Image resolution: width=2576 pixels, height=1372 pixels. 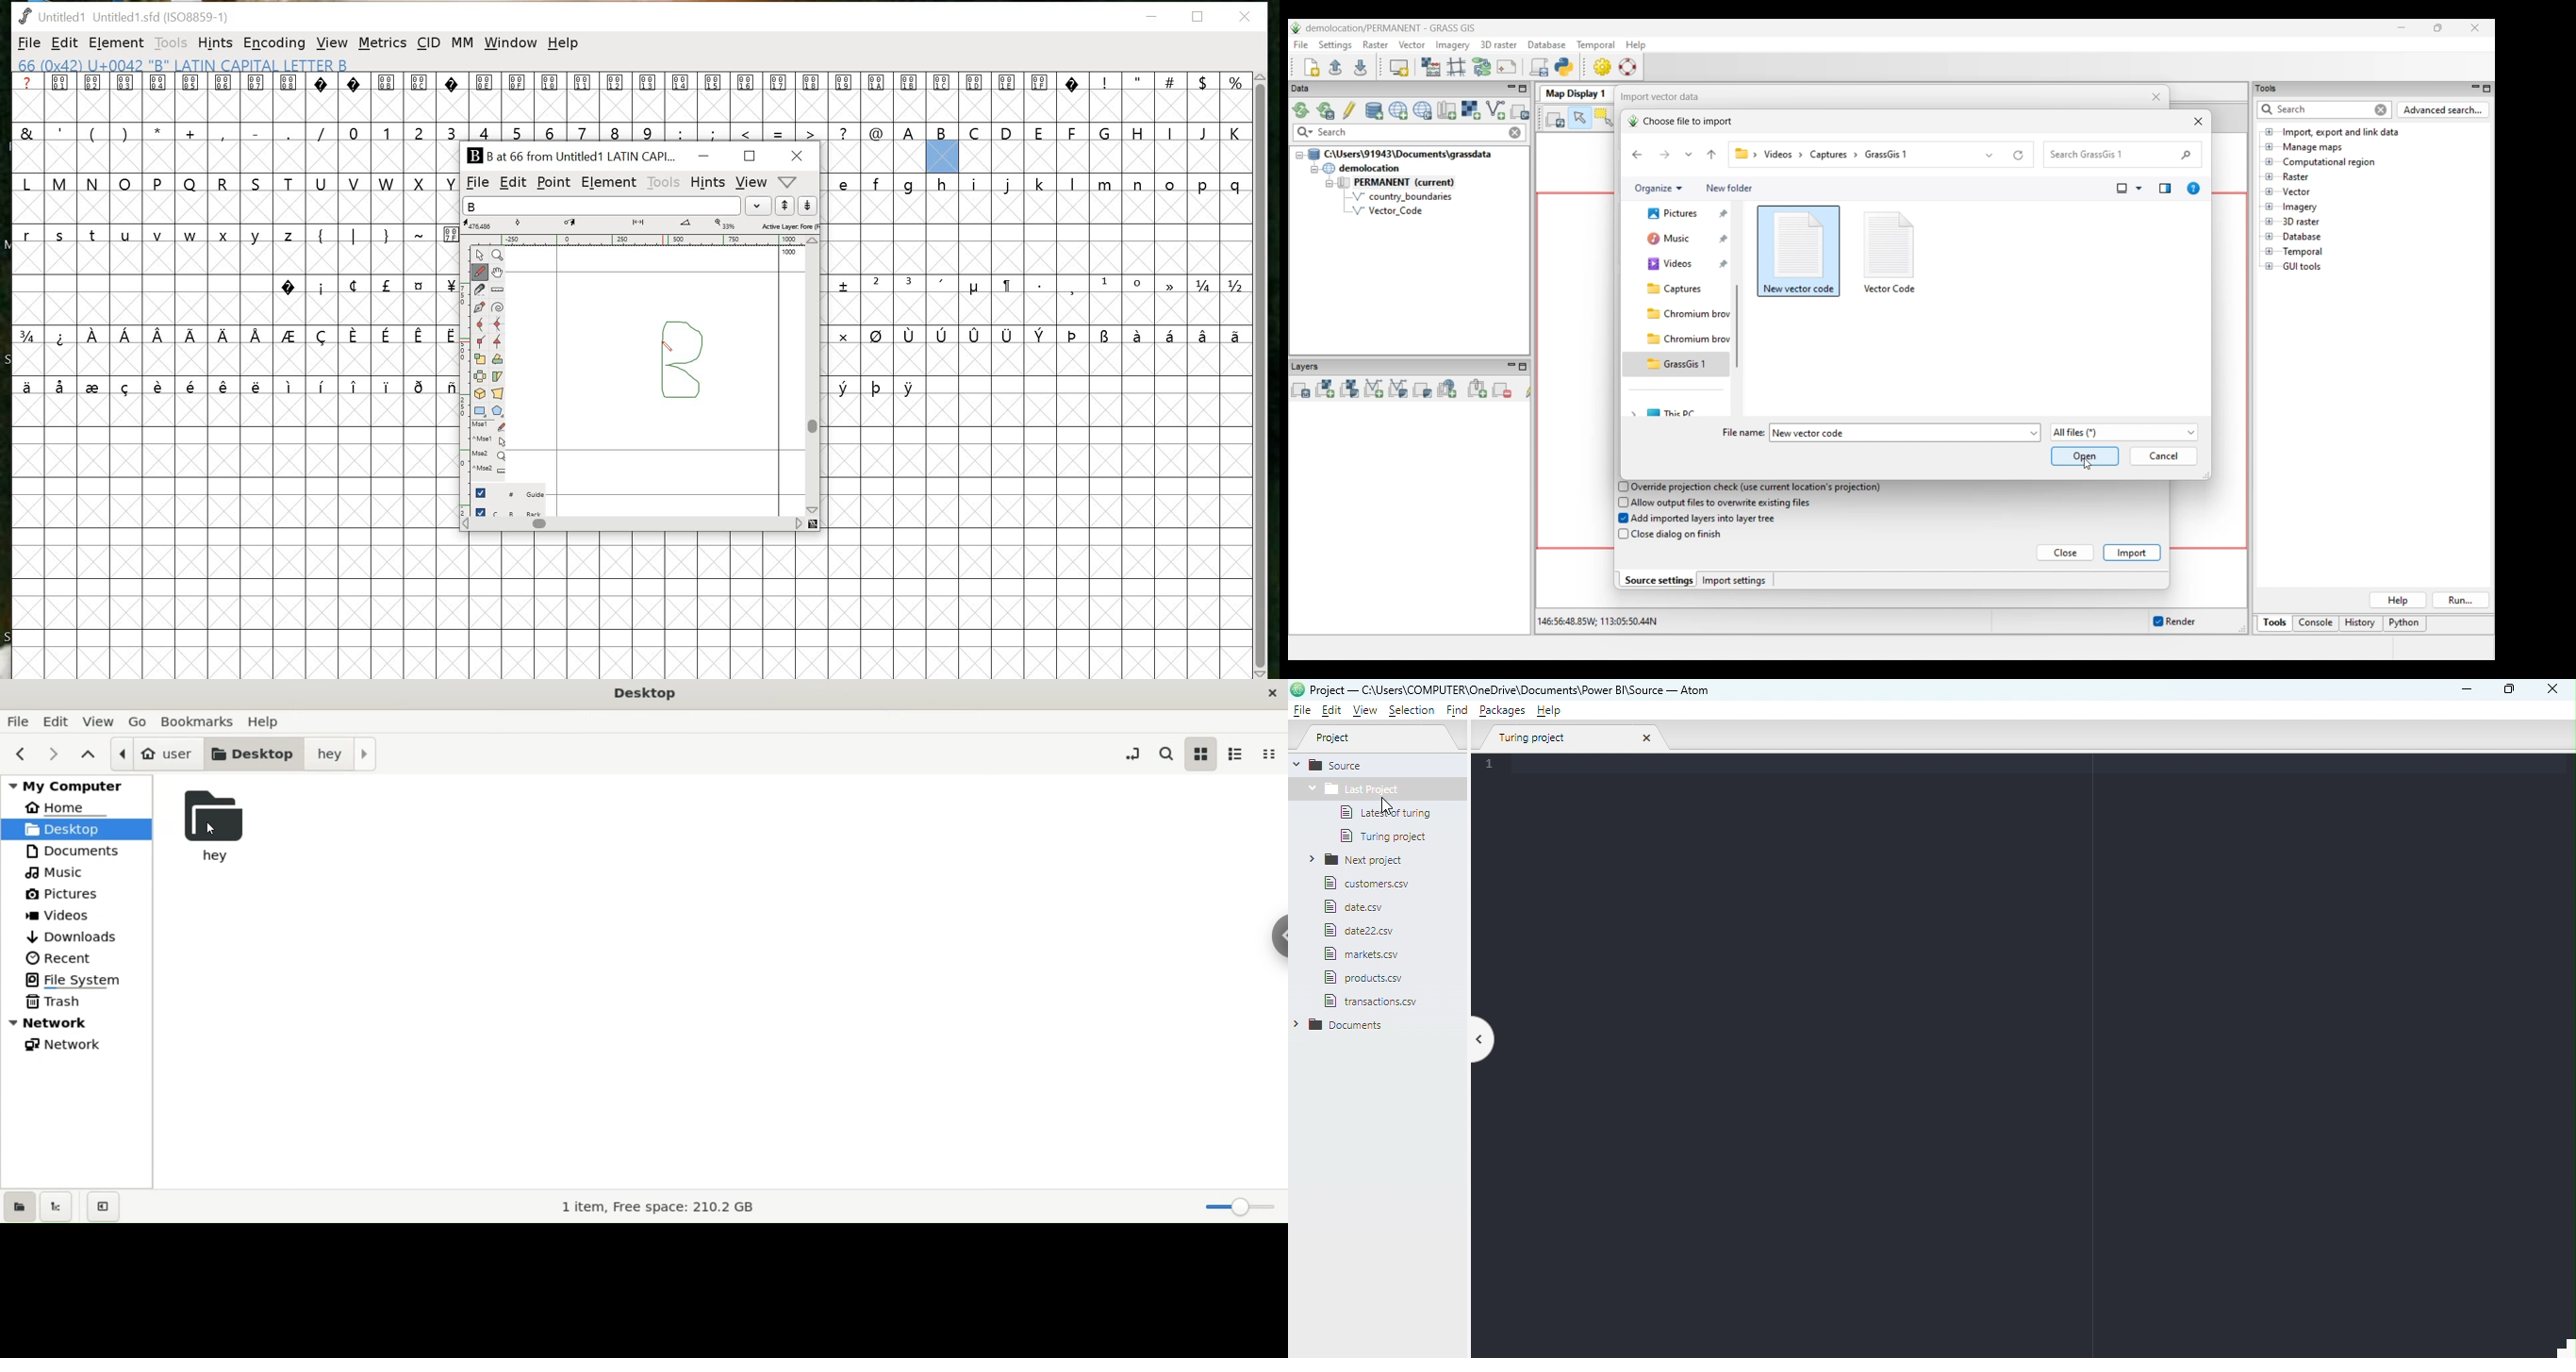 What do you see at coordinates (139, 723) in the screenshot?
I see `go` at bounding box center [139, 723].